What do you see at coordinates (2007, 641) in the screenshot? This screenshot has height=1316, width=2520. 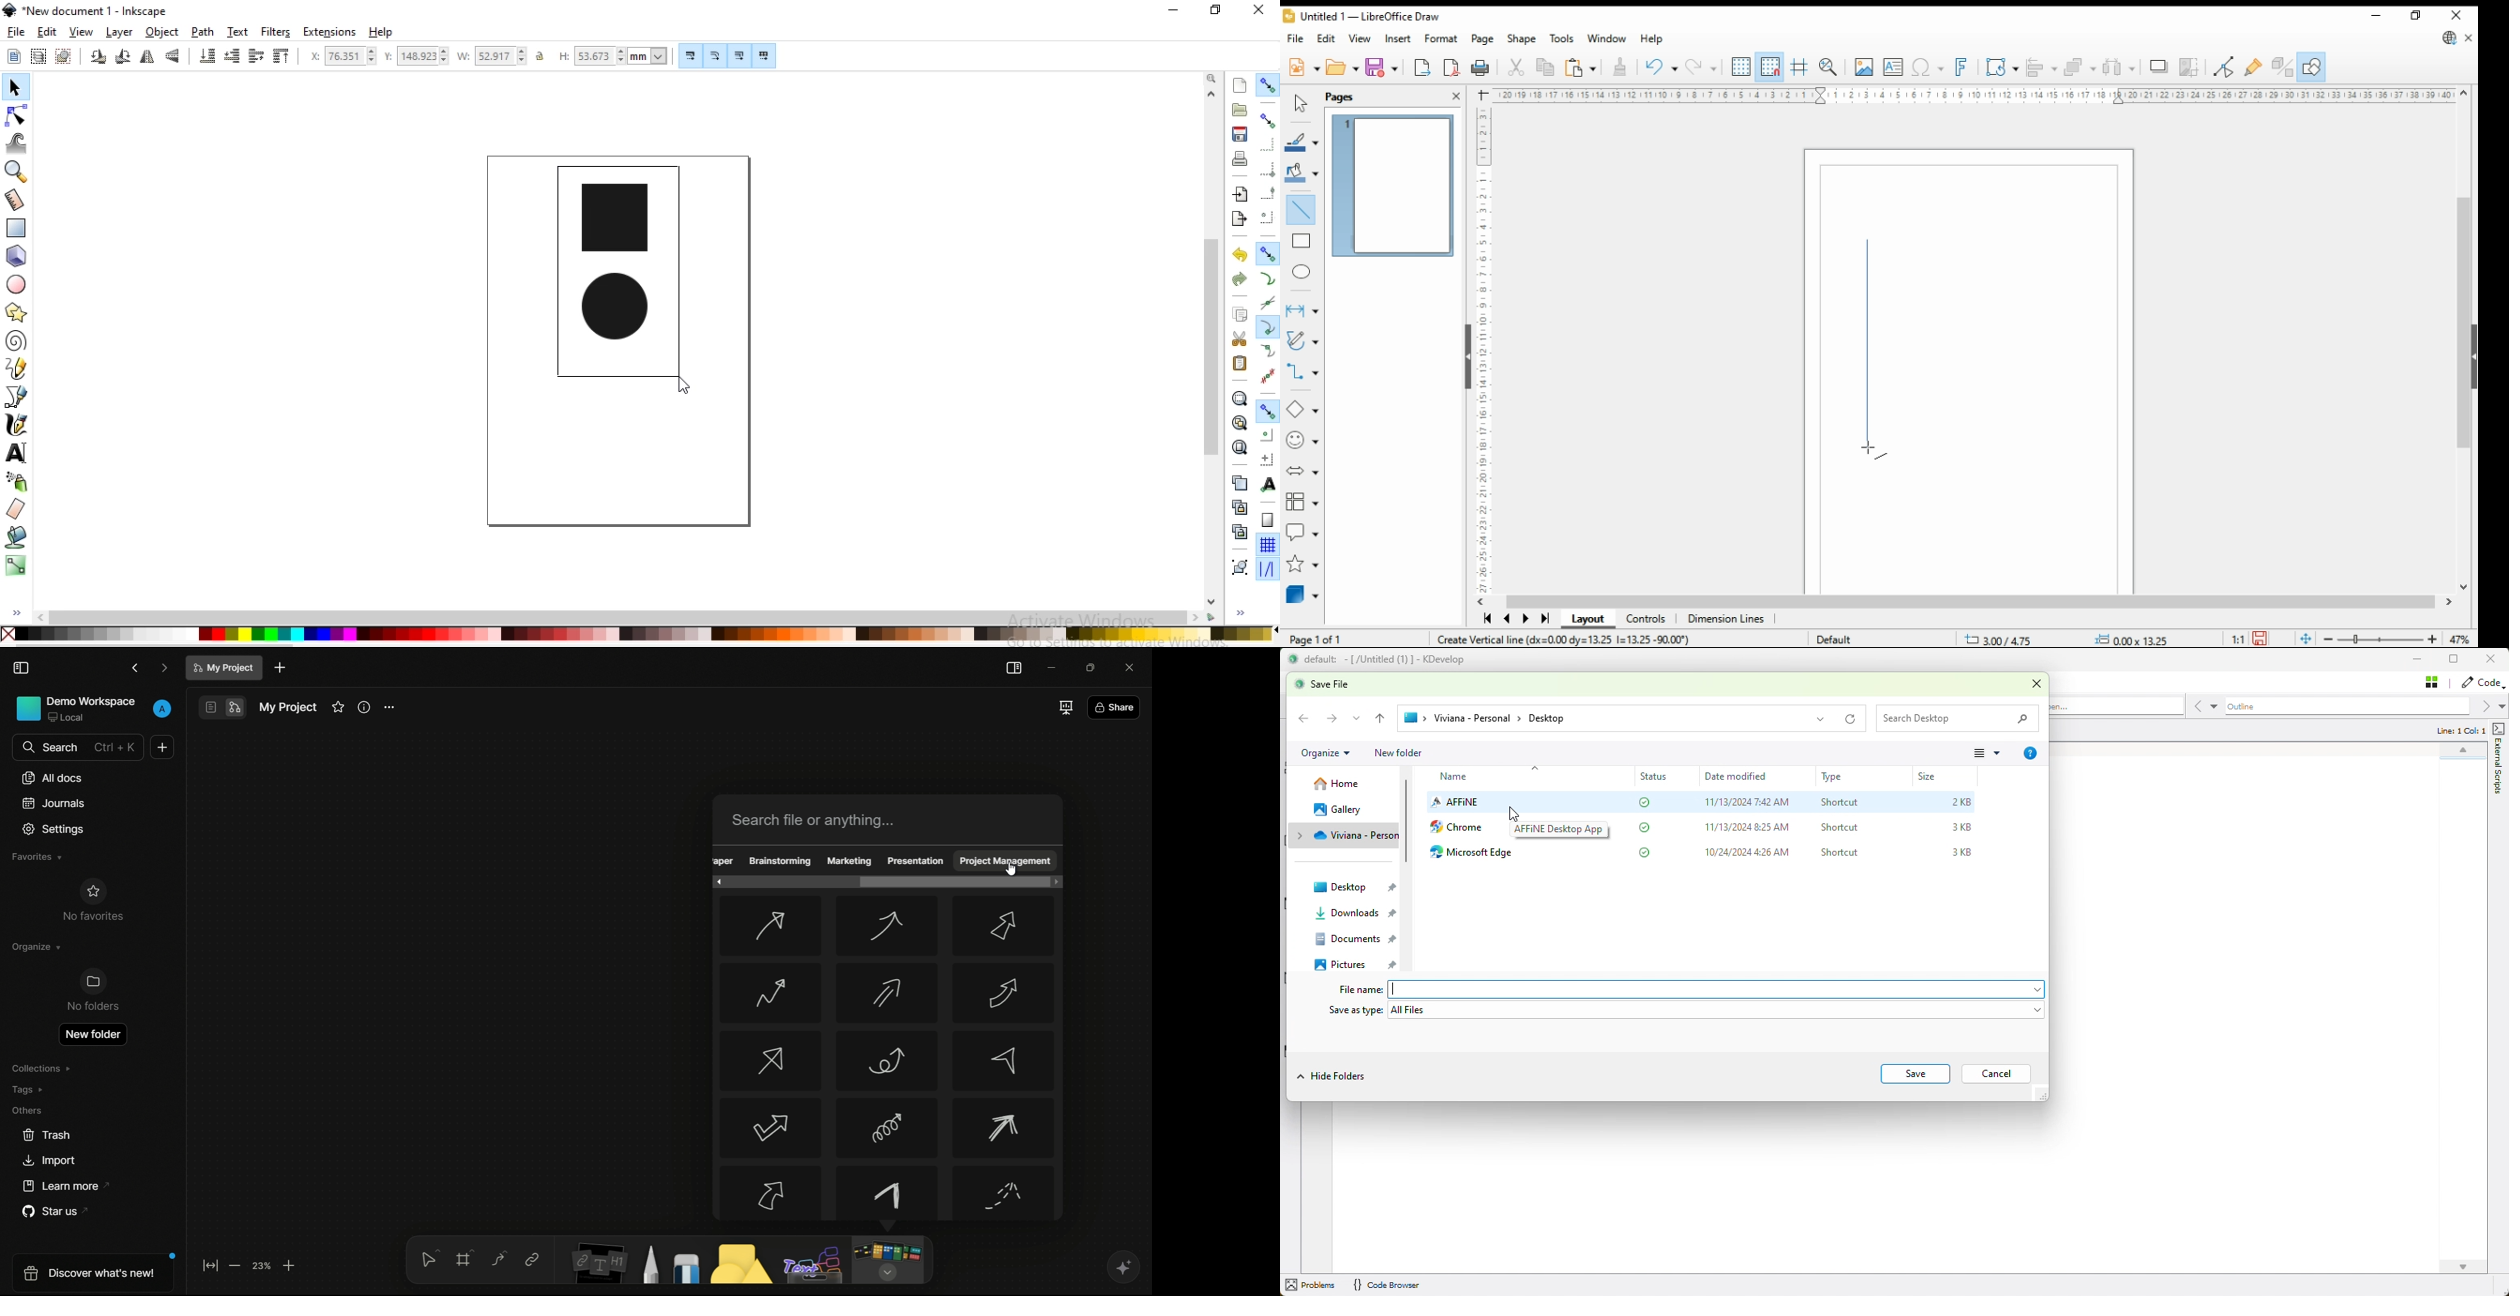 I see `-21.15/11.78` at bounding box center [2007, 641].